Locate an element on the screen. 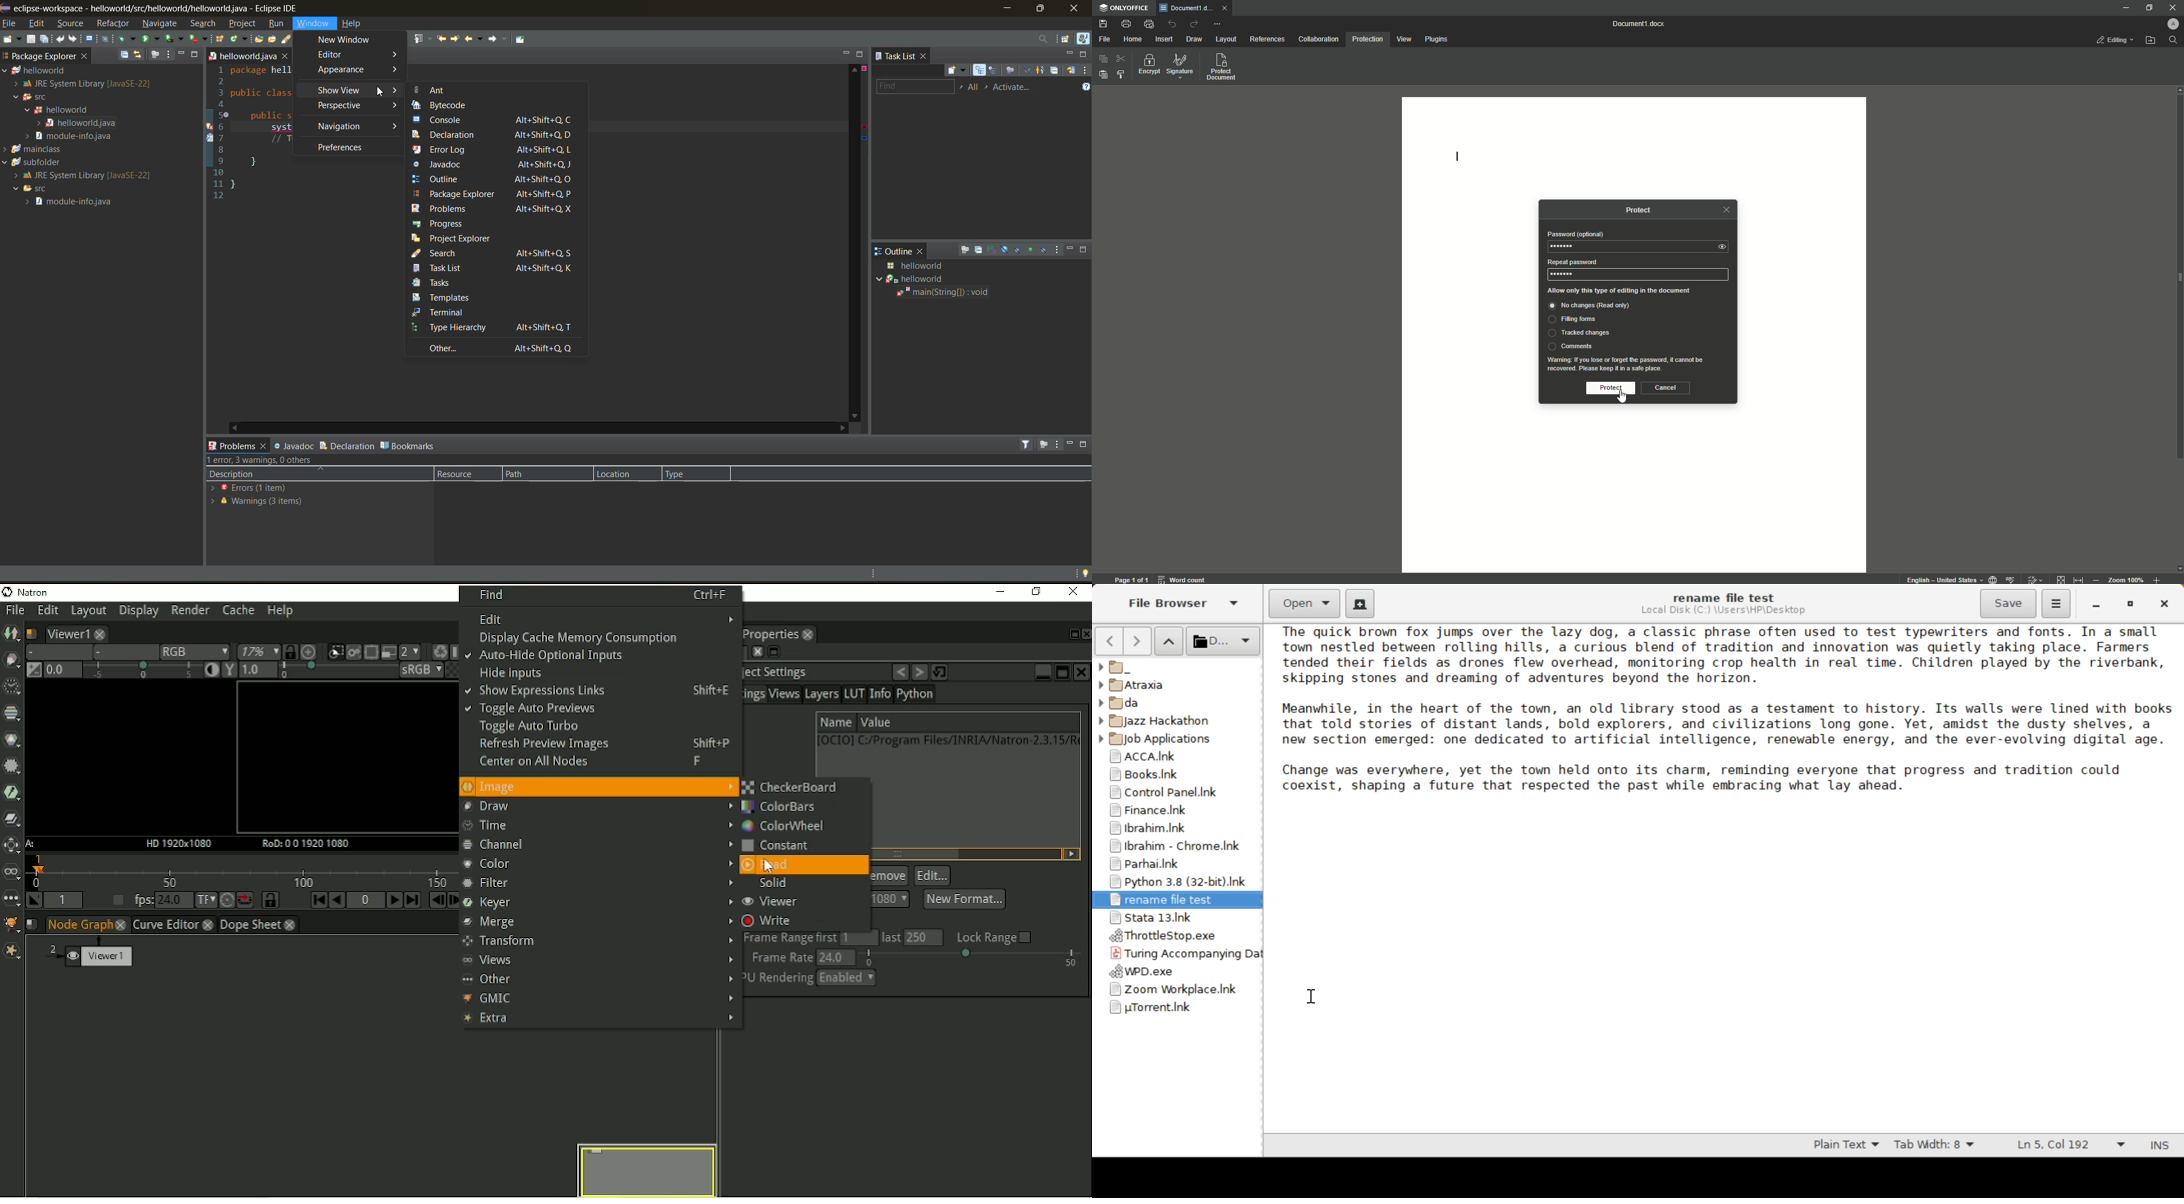 The height and width of the screenshot is (1204, 2184). focus on active task is located at coordinates (967, 250).